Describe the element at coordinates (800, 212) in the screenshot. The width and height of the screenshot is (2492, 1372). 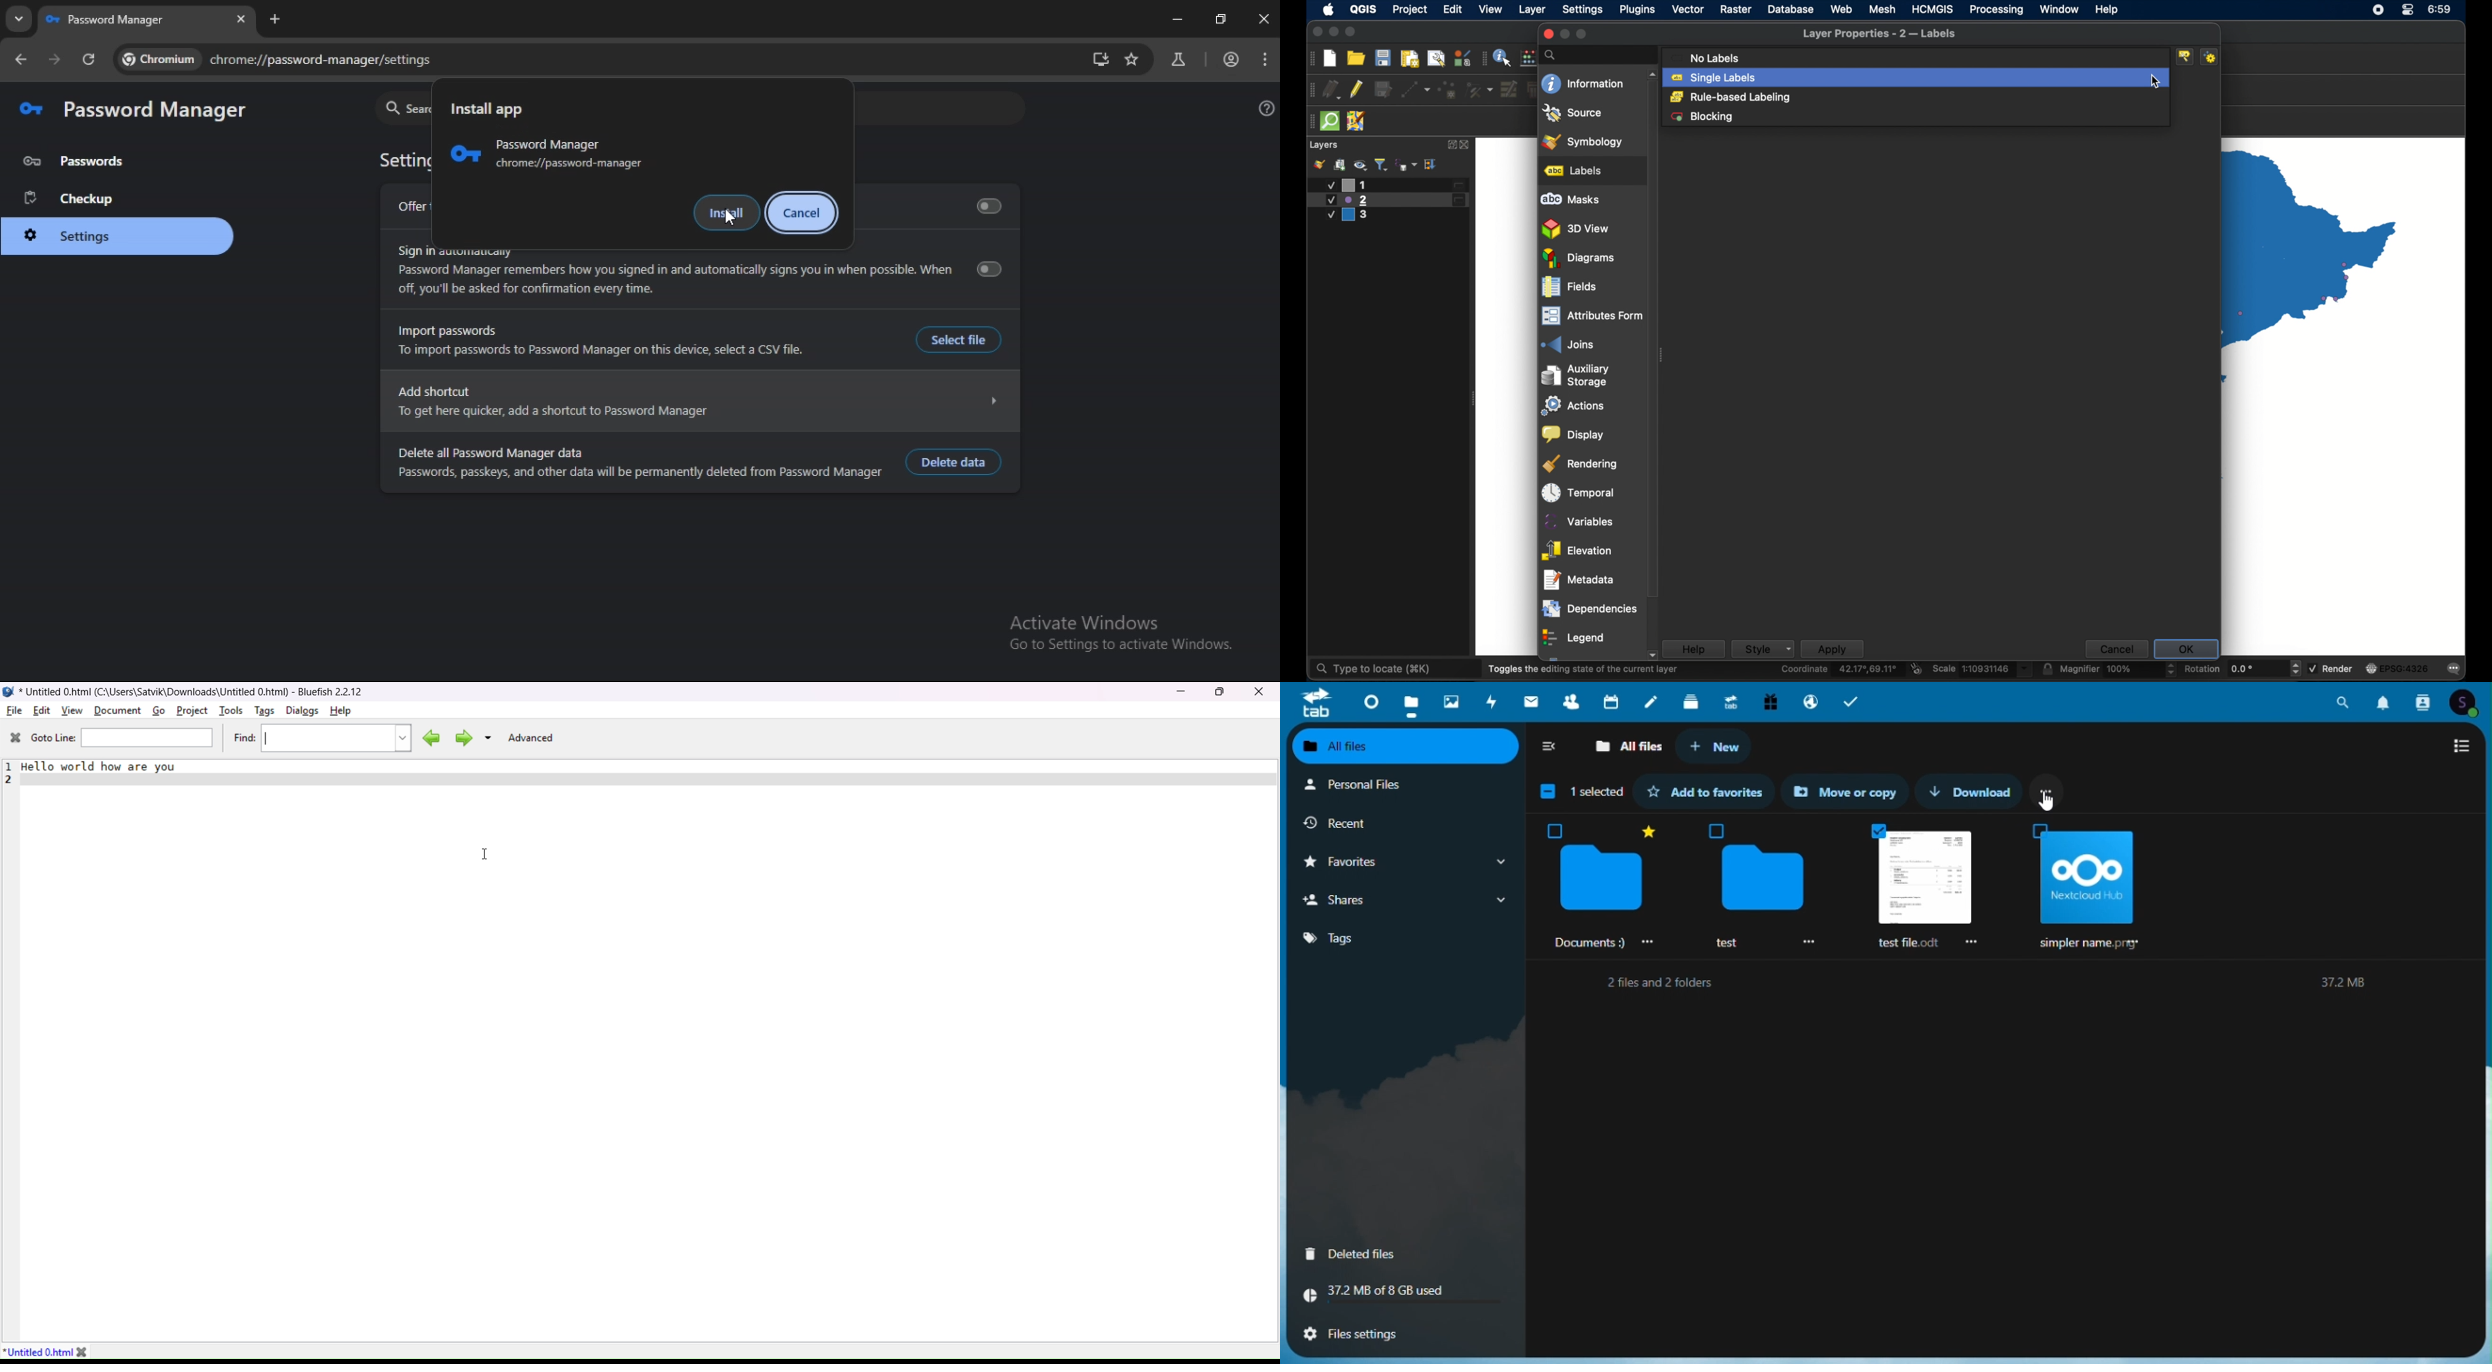
I see `cancel` at that location.